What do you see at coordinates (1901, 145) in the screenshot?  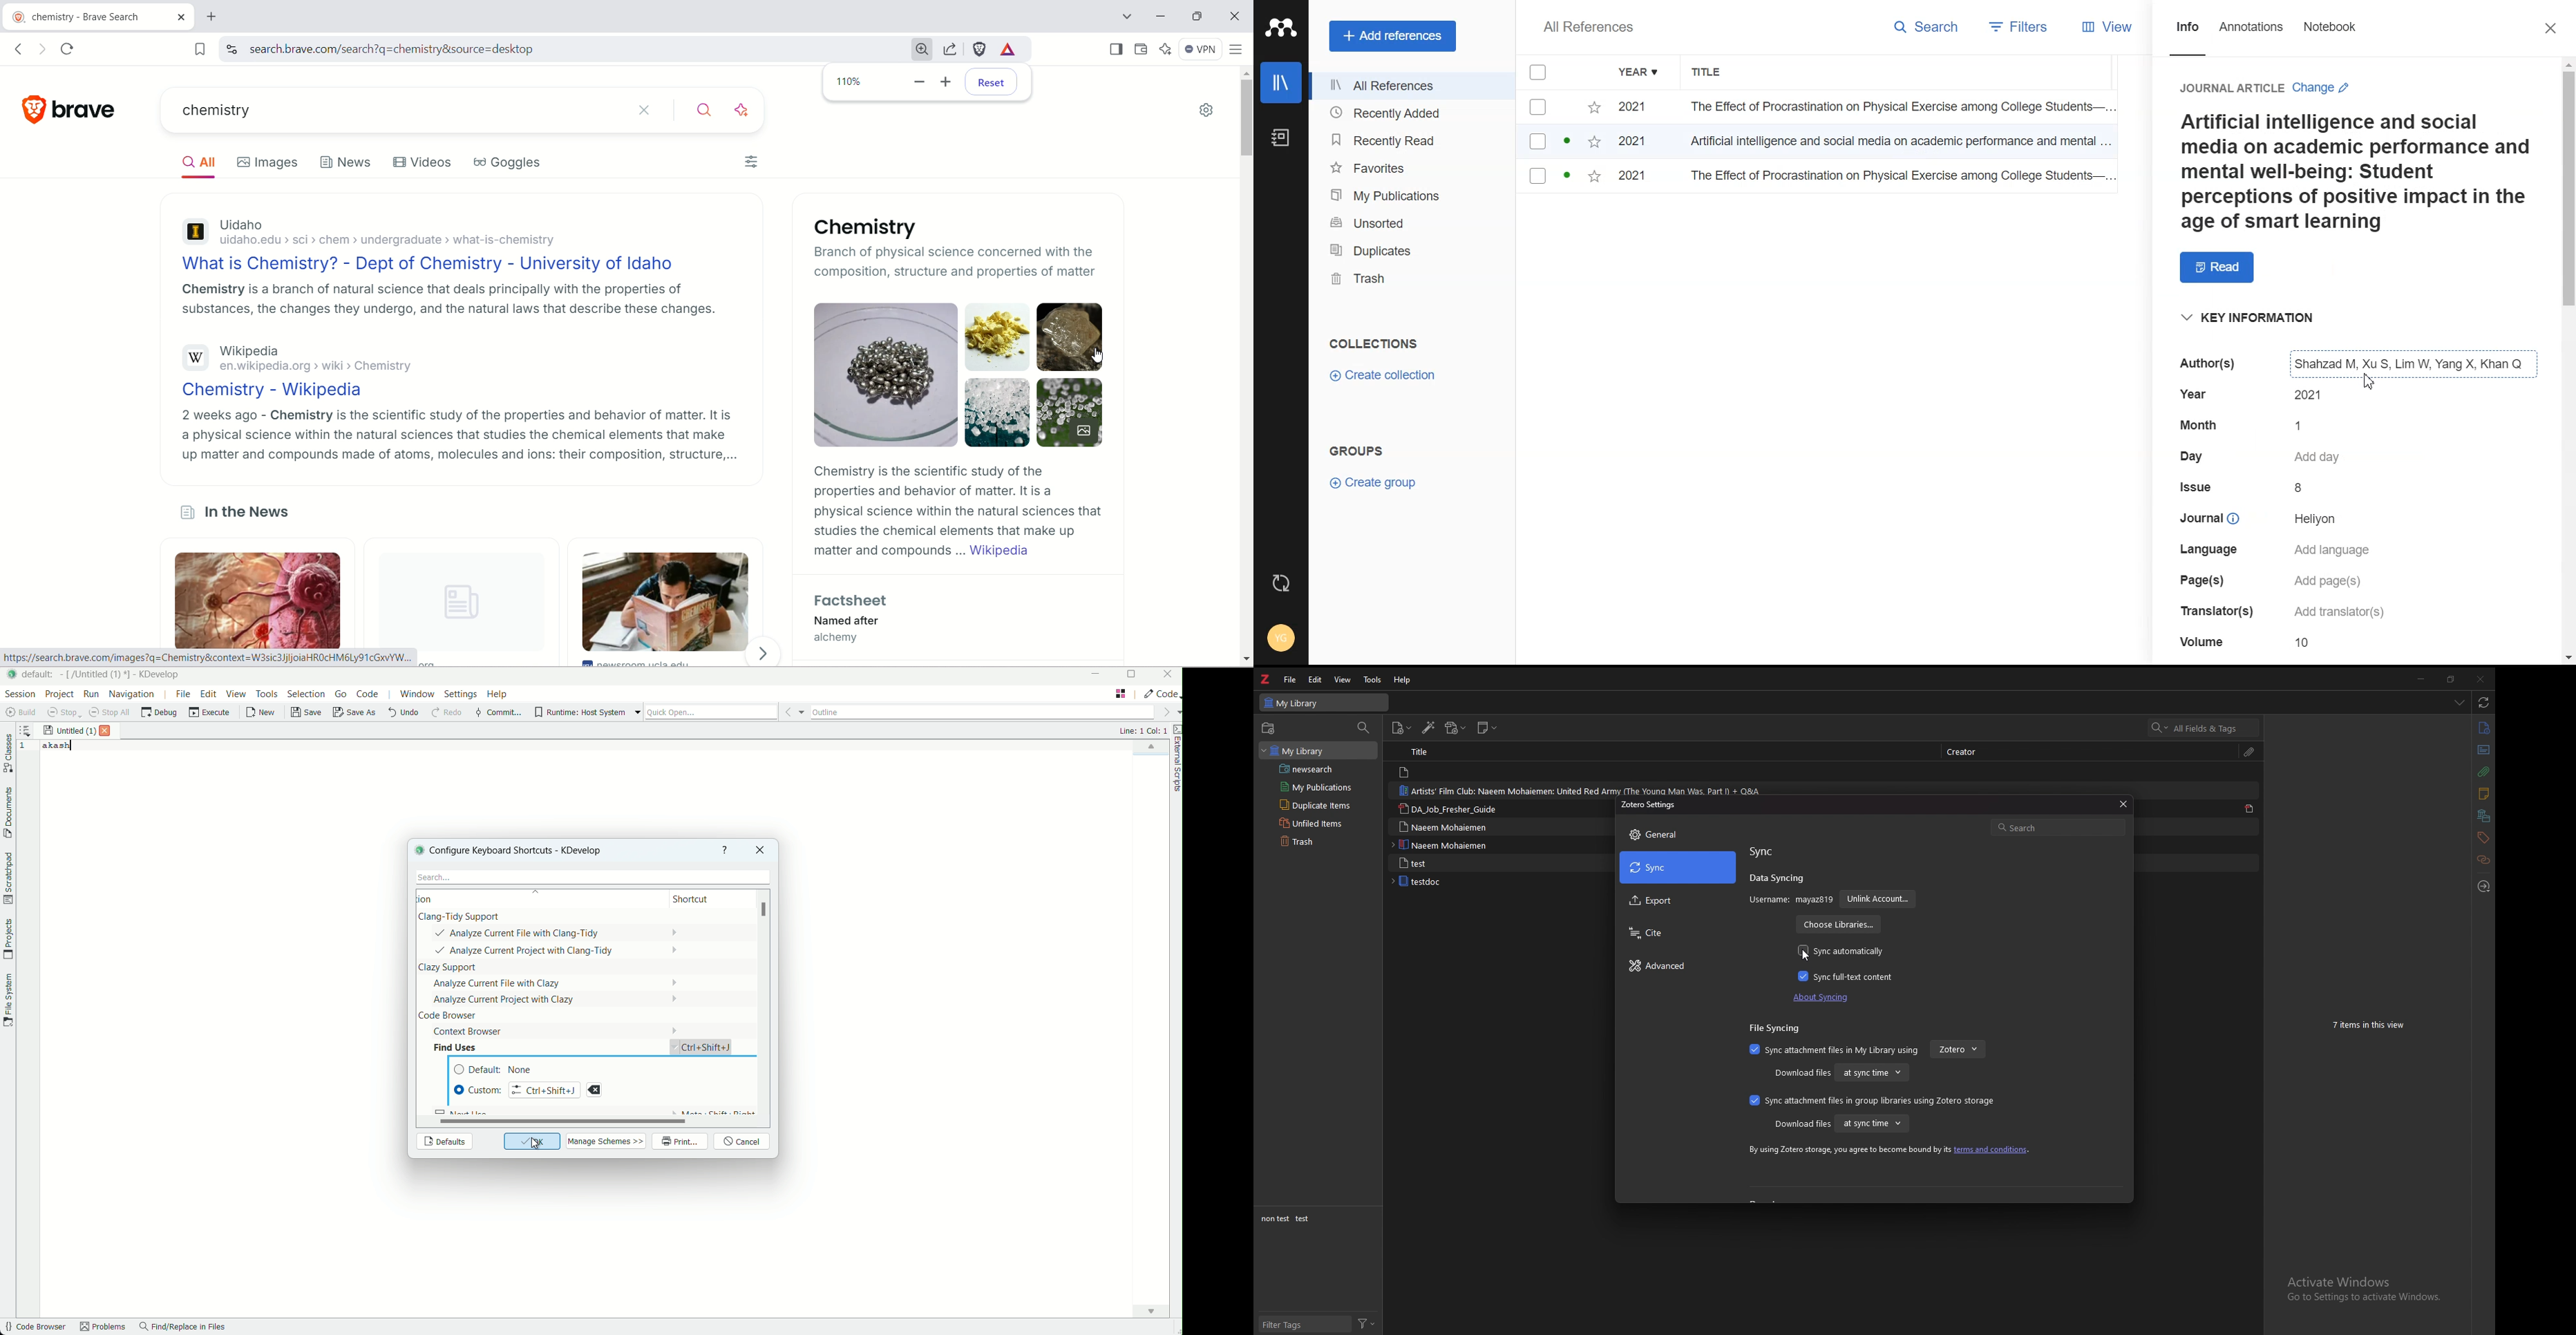 I see `Artificial intelligence and social media on academic performance and mental...` at bounding box center [1901, 145].